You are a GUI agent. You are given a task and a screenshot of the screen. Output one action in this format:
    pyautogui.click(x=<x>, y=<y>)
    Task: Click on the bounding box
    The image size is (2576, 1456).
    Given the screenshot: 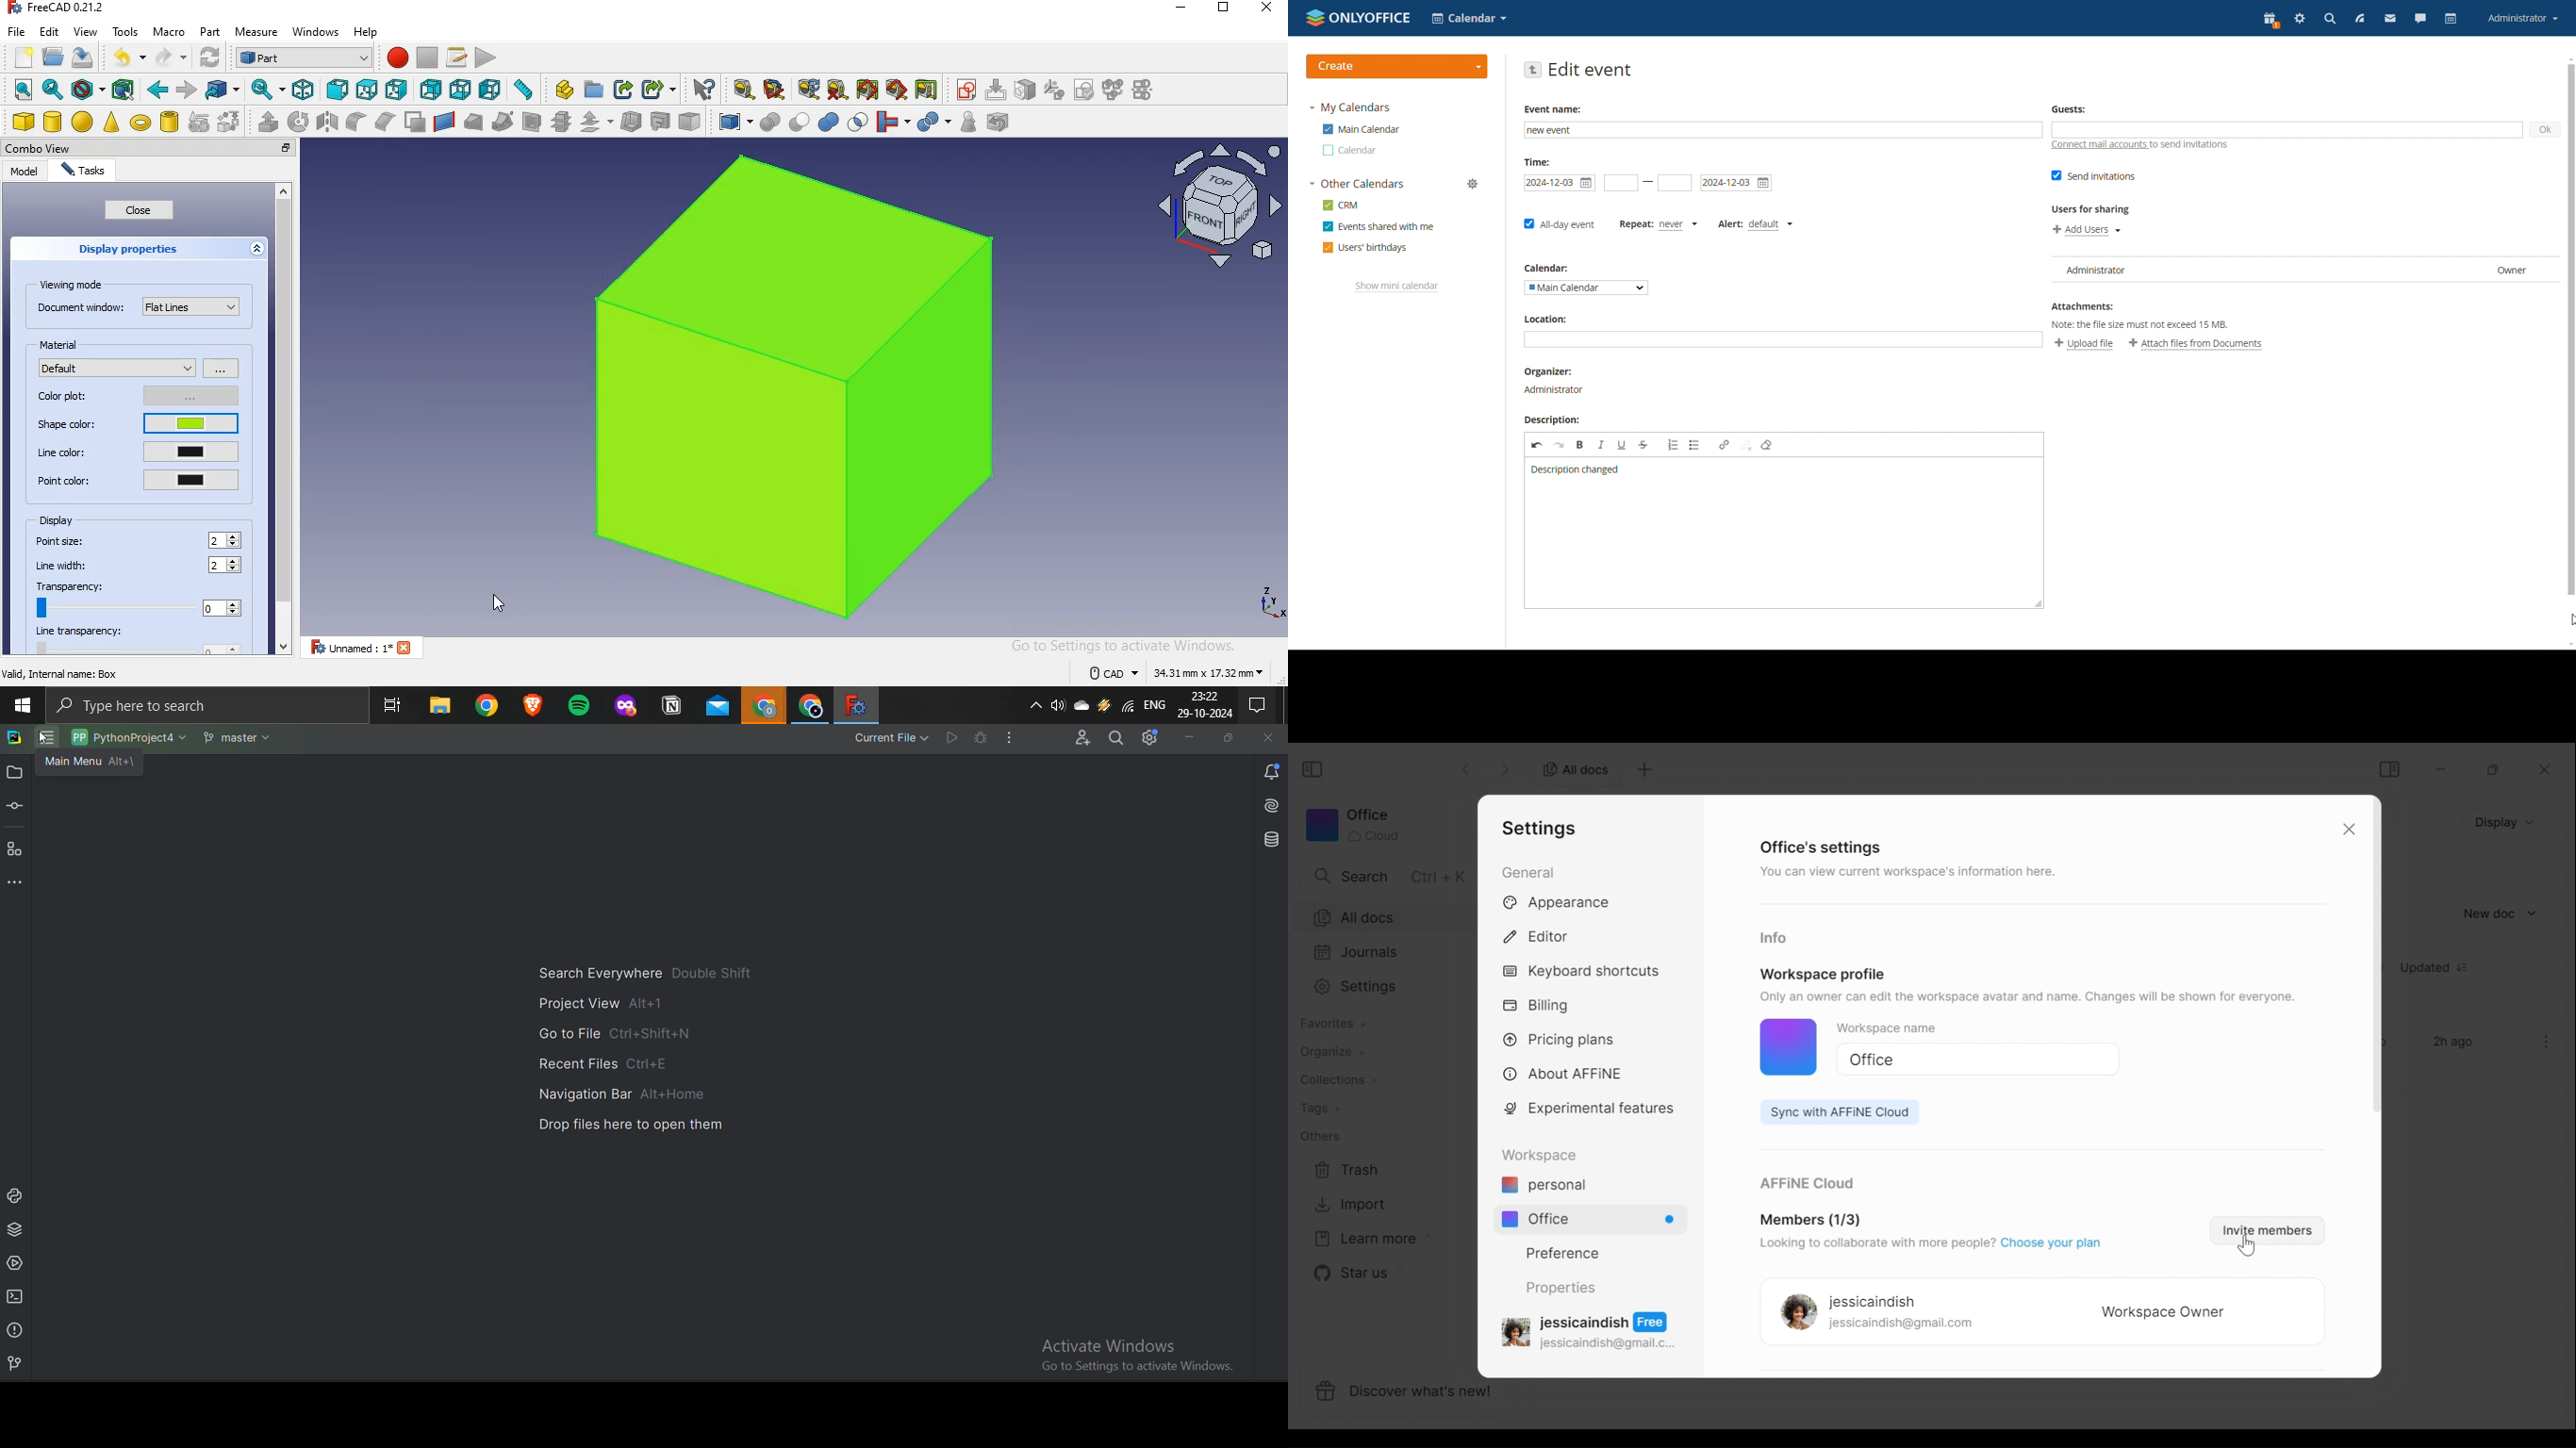 What is the action you would take?
    pyautogui.click(x=124, y=90)
    